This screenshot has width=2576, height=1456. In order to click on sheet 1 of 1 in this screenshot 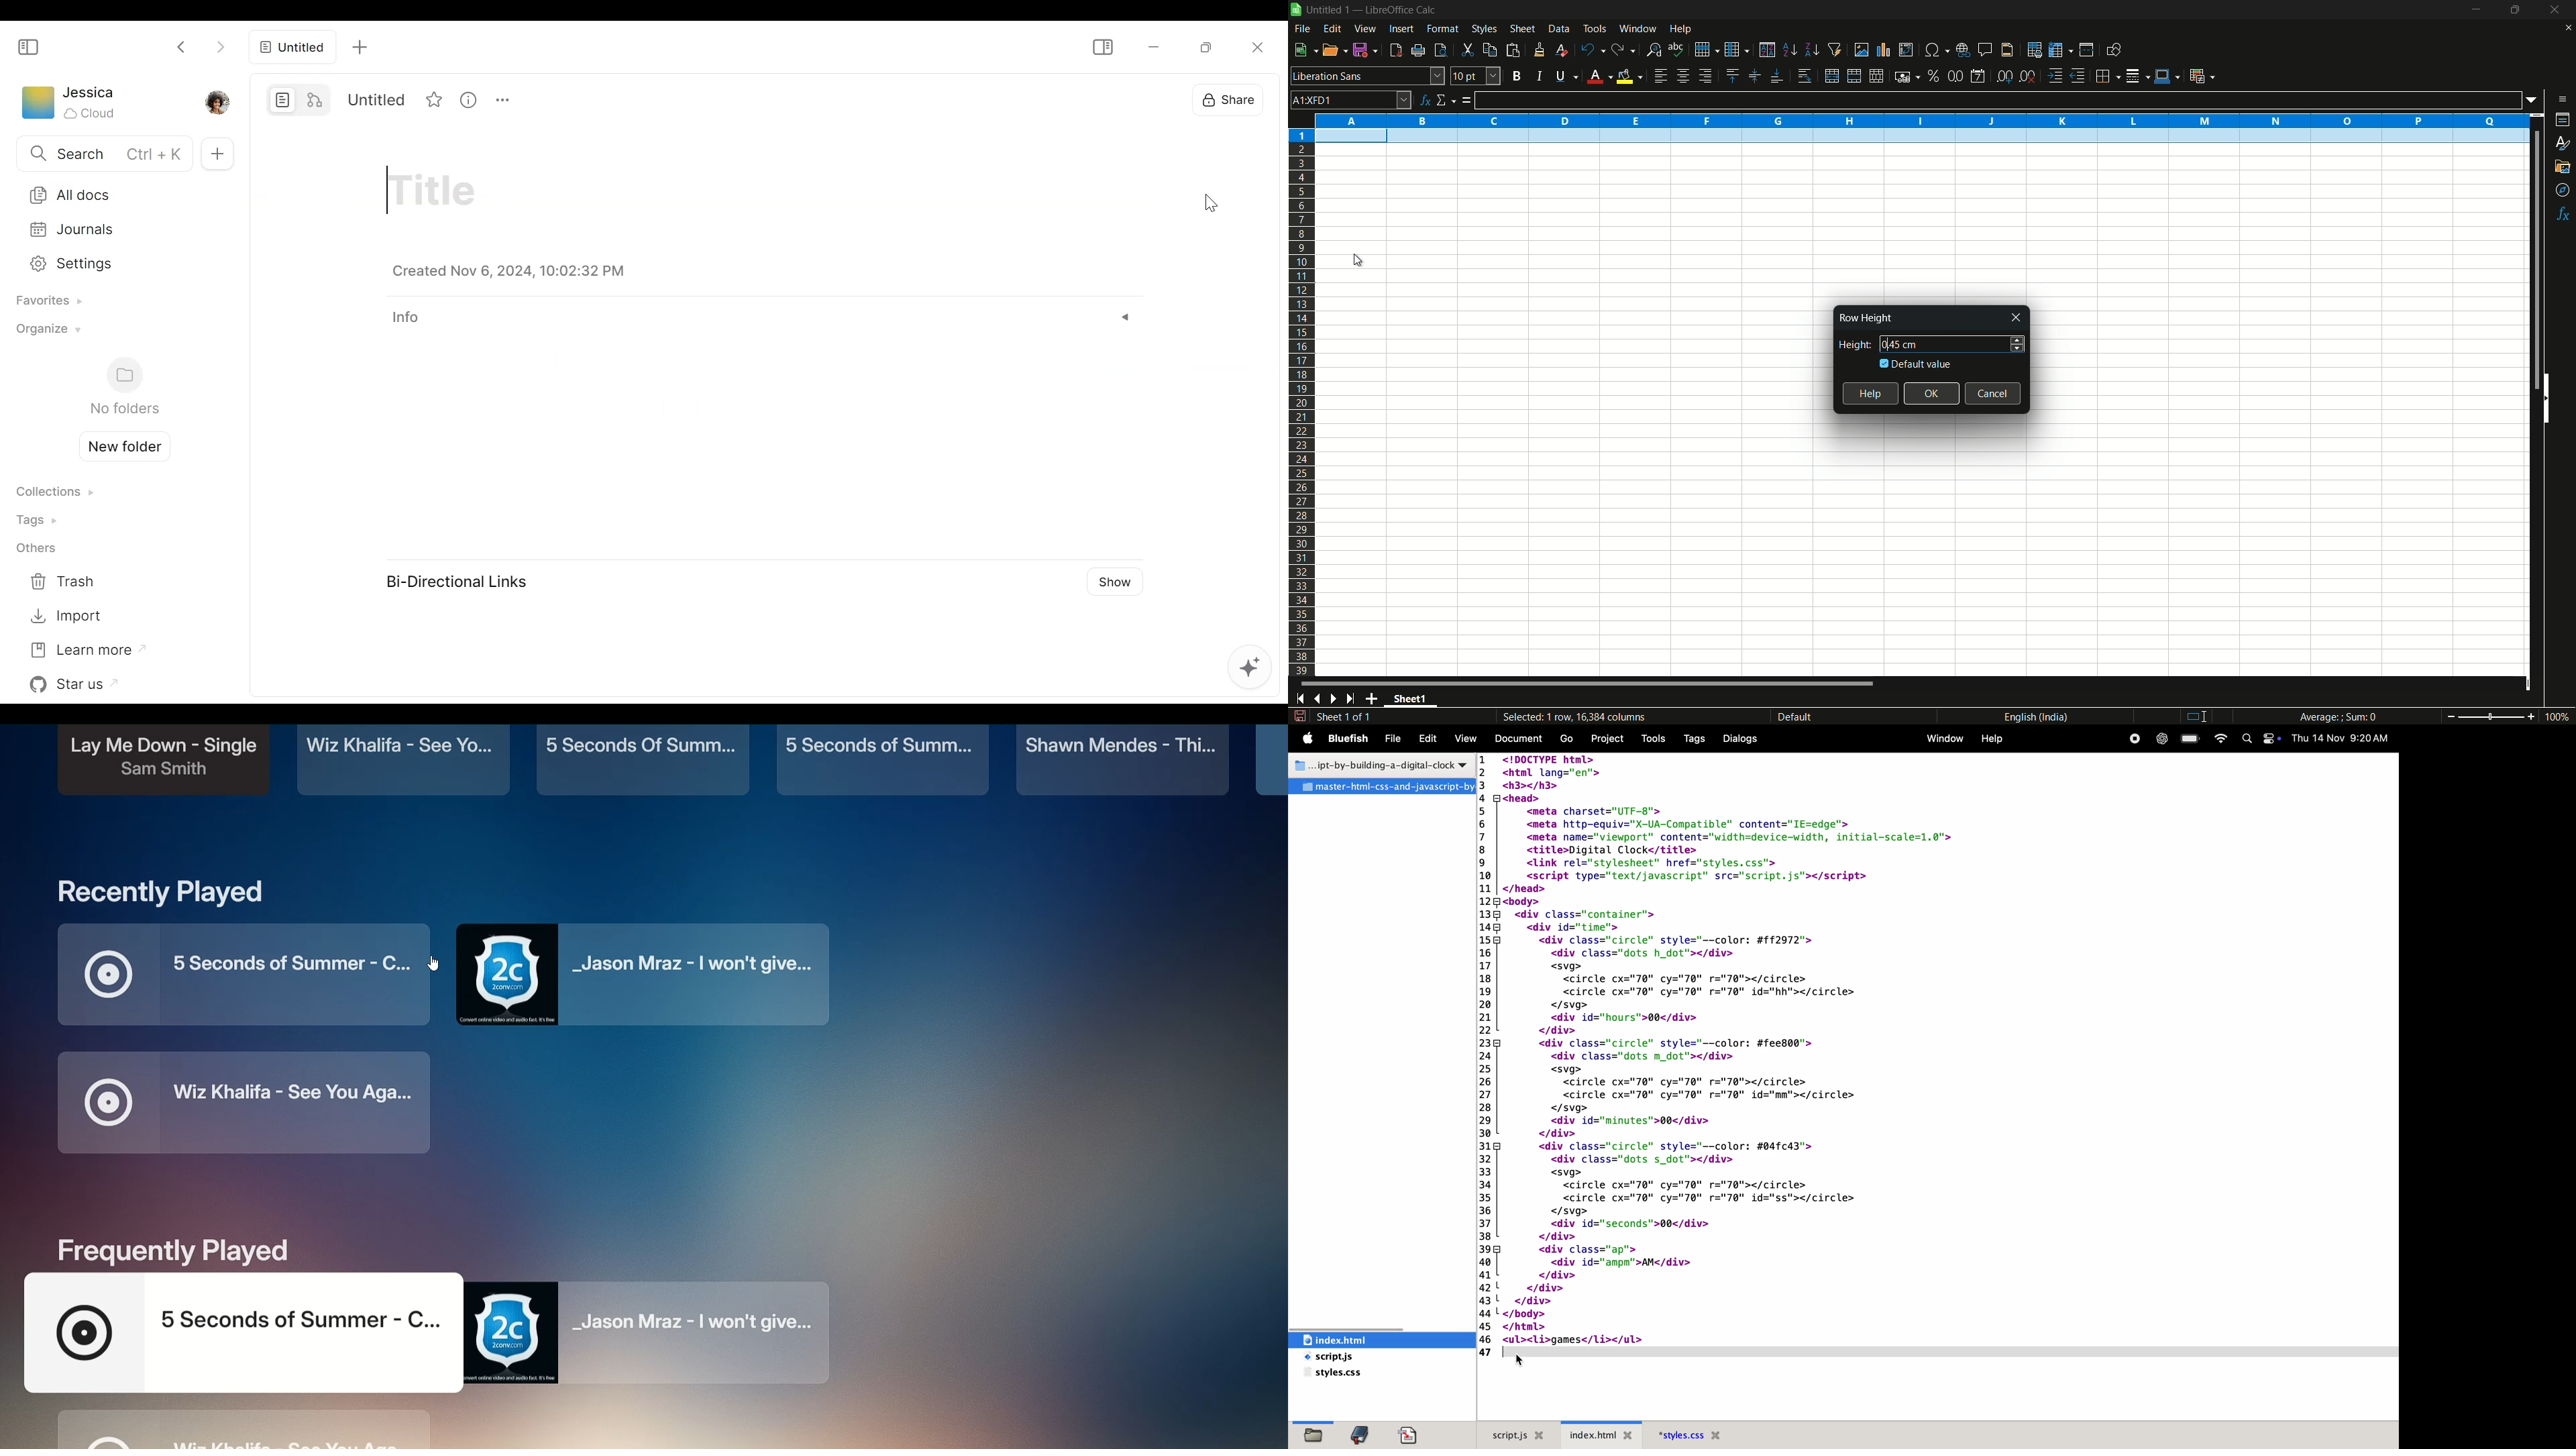, I will do `click(1348, 718)`.